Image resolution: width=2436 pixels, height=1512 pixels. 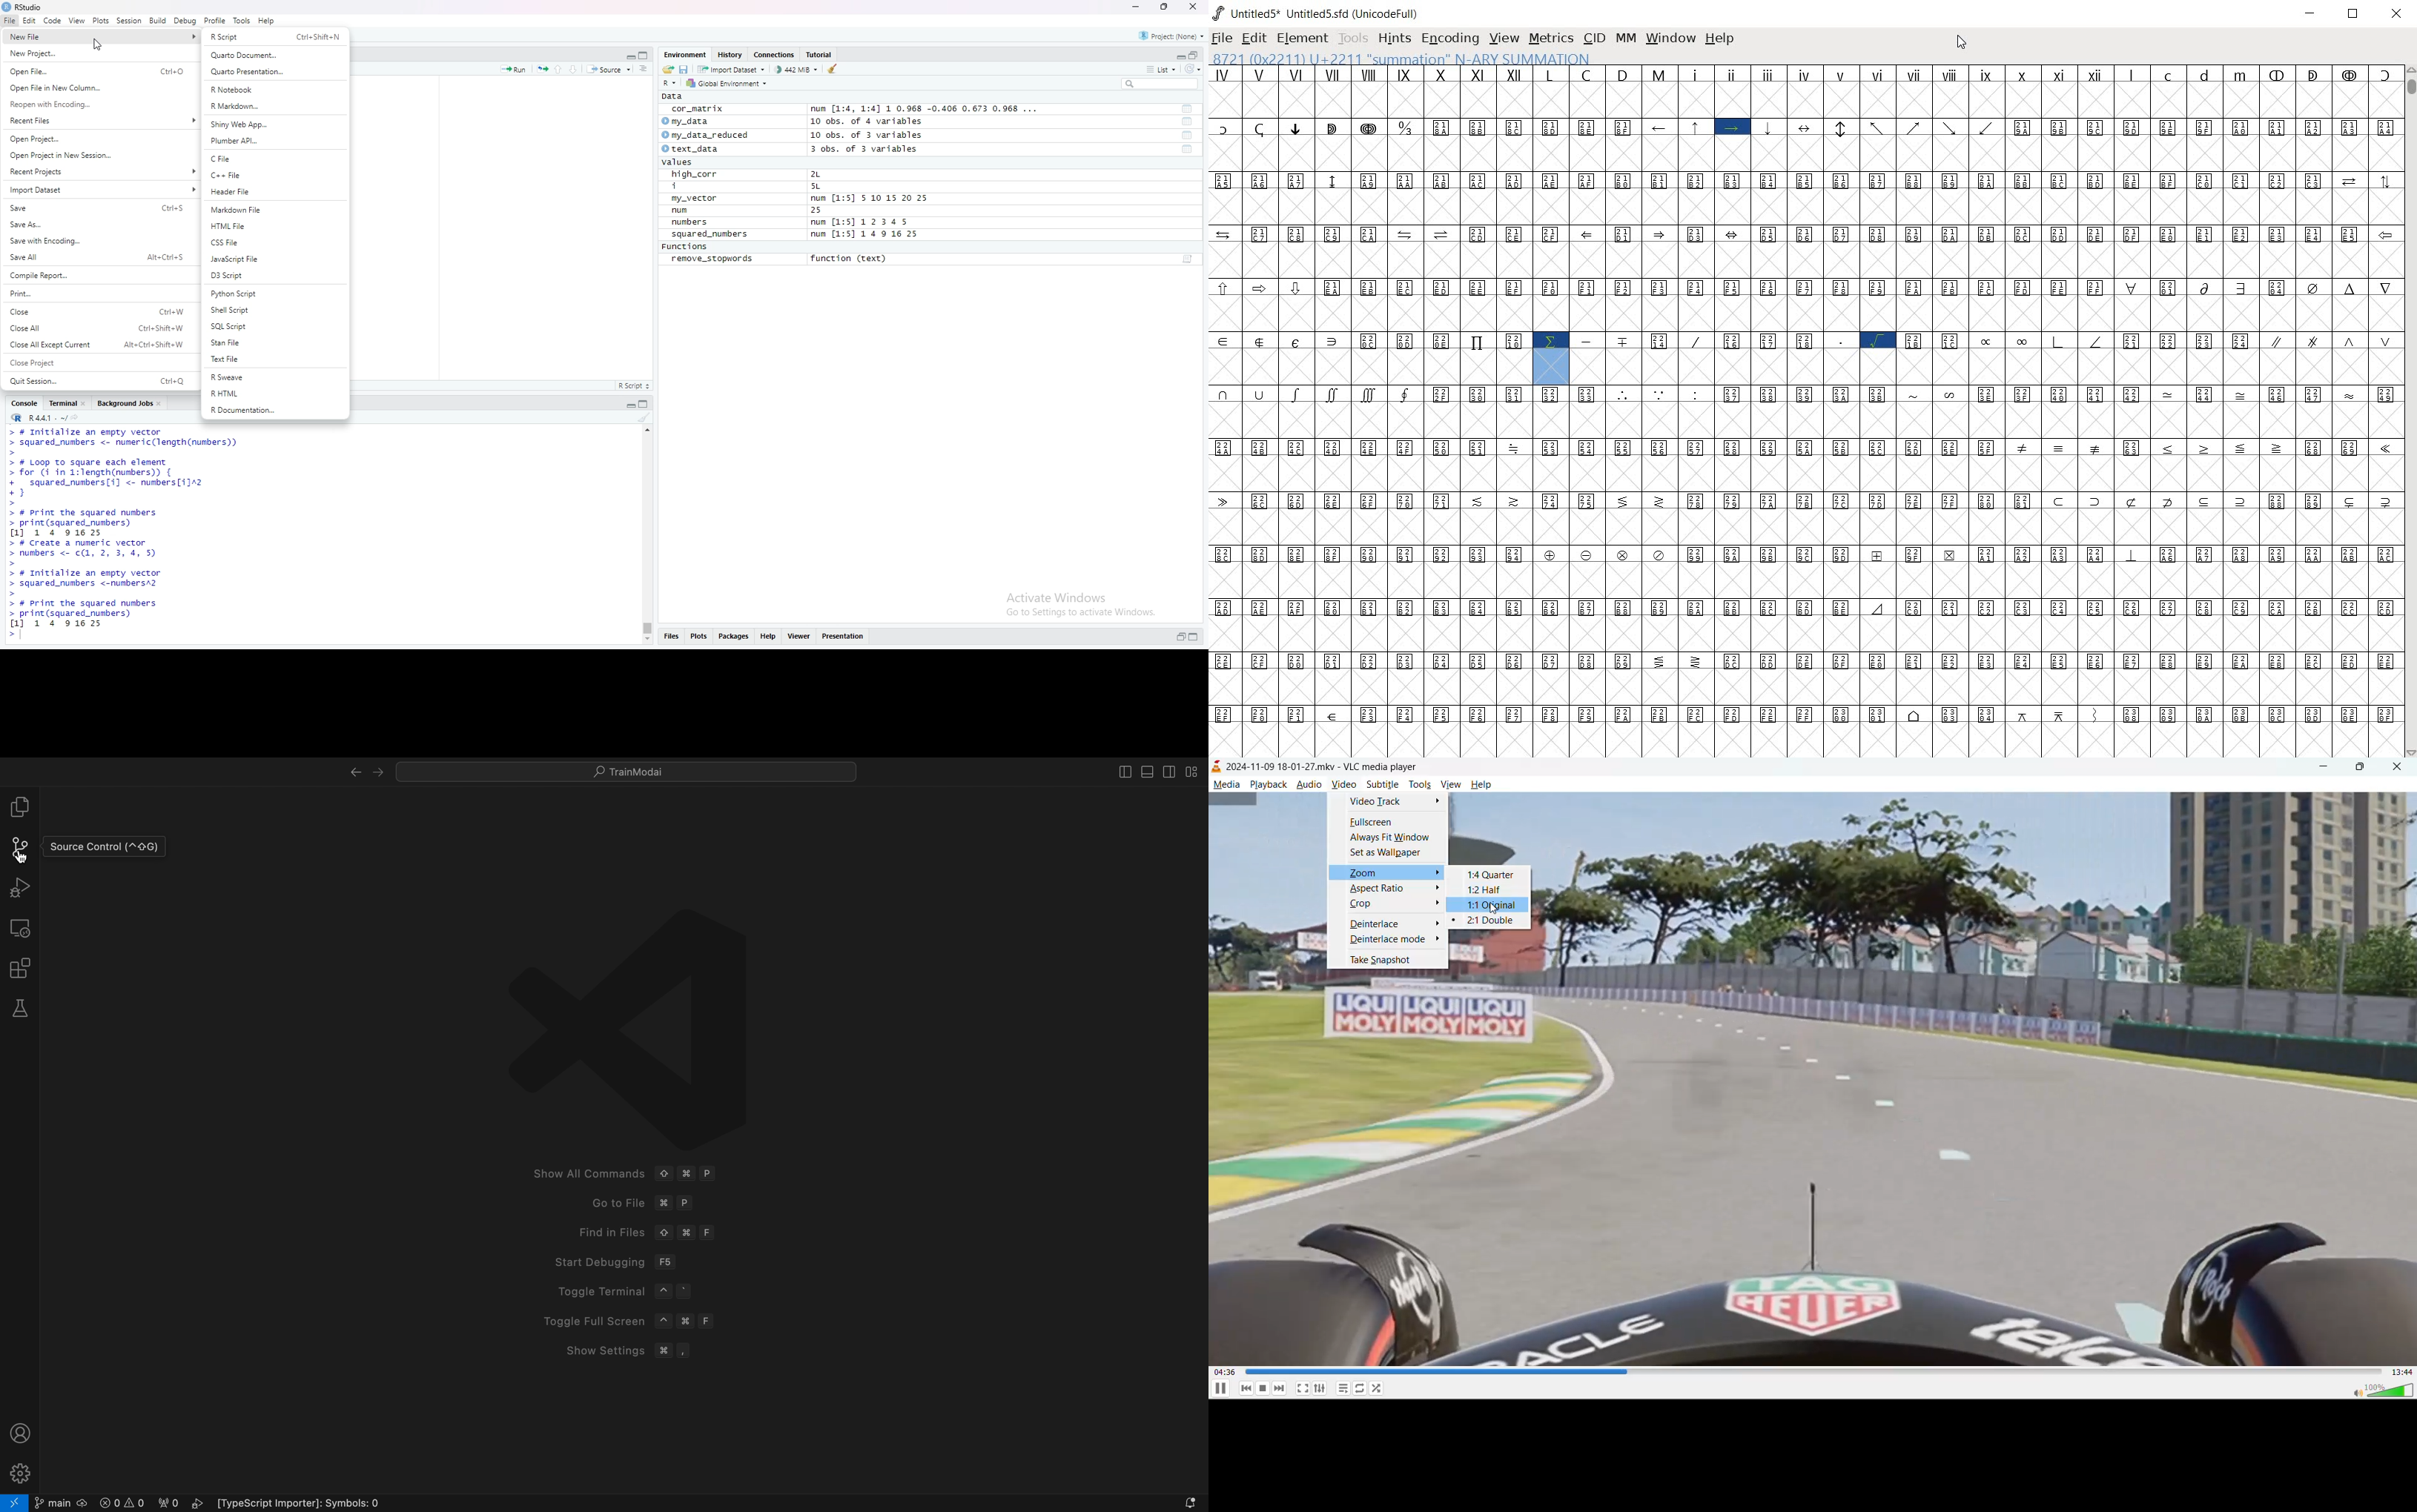 What do you see at coordinates (98, 45) in the screenshot?
I see `Cursor` at bounding box center [98, 45].